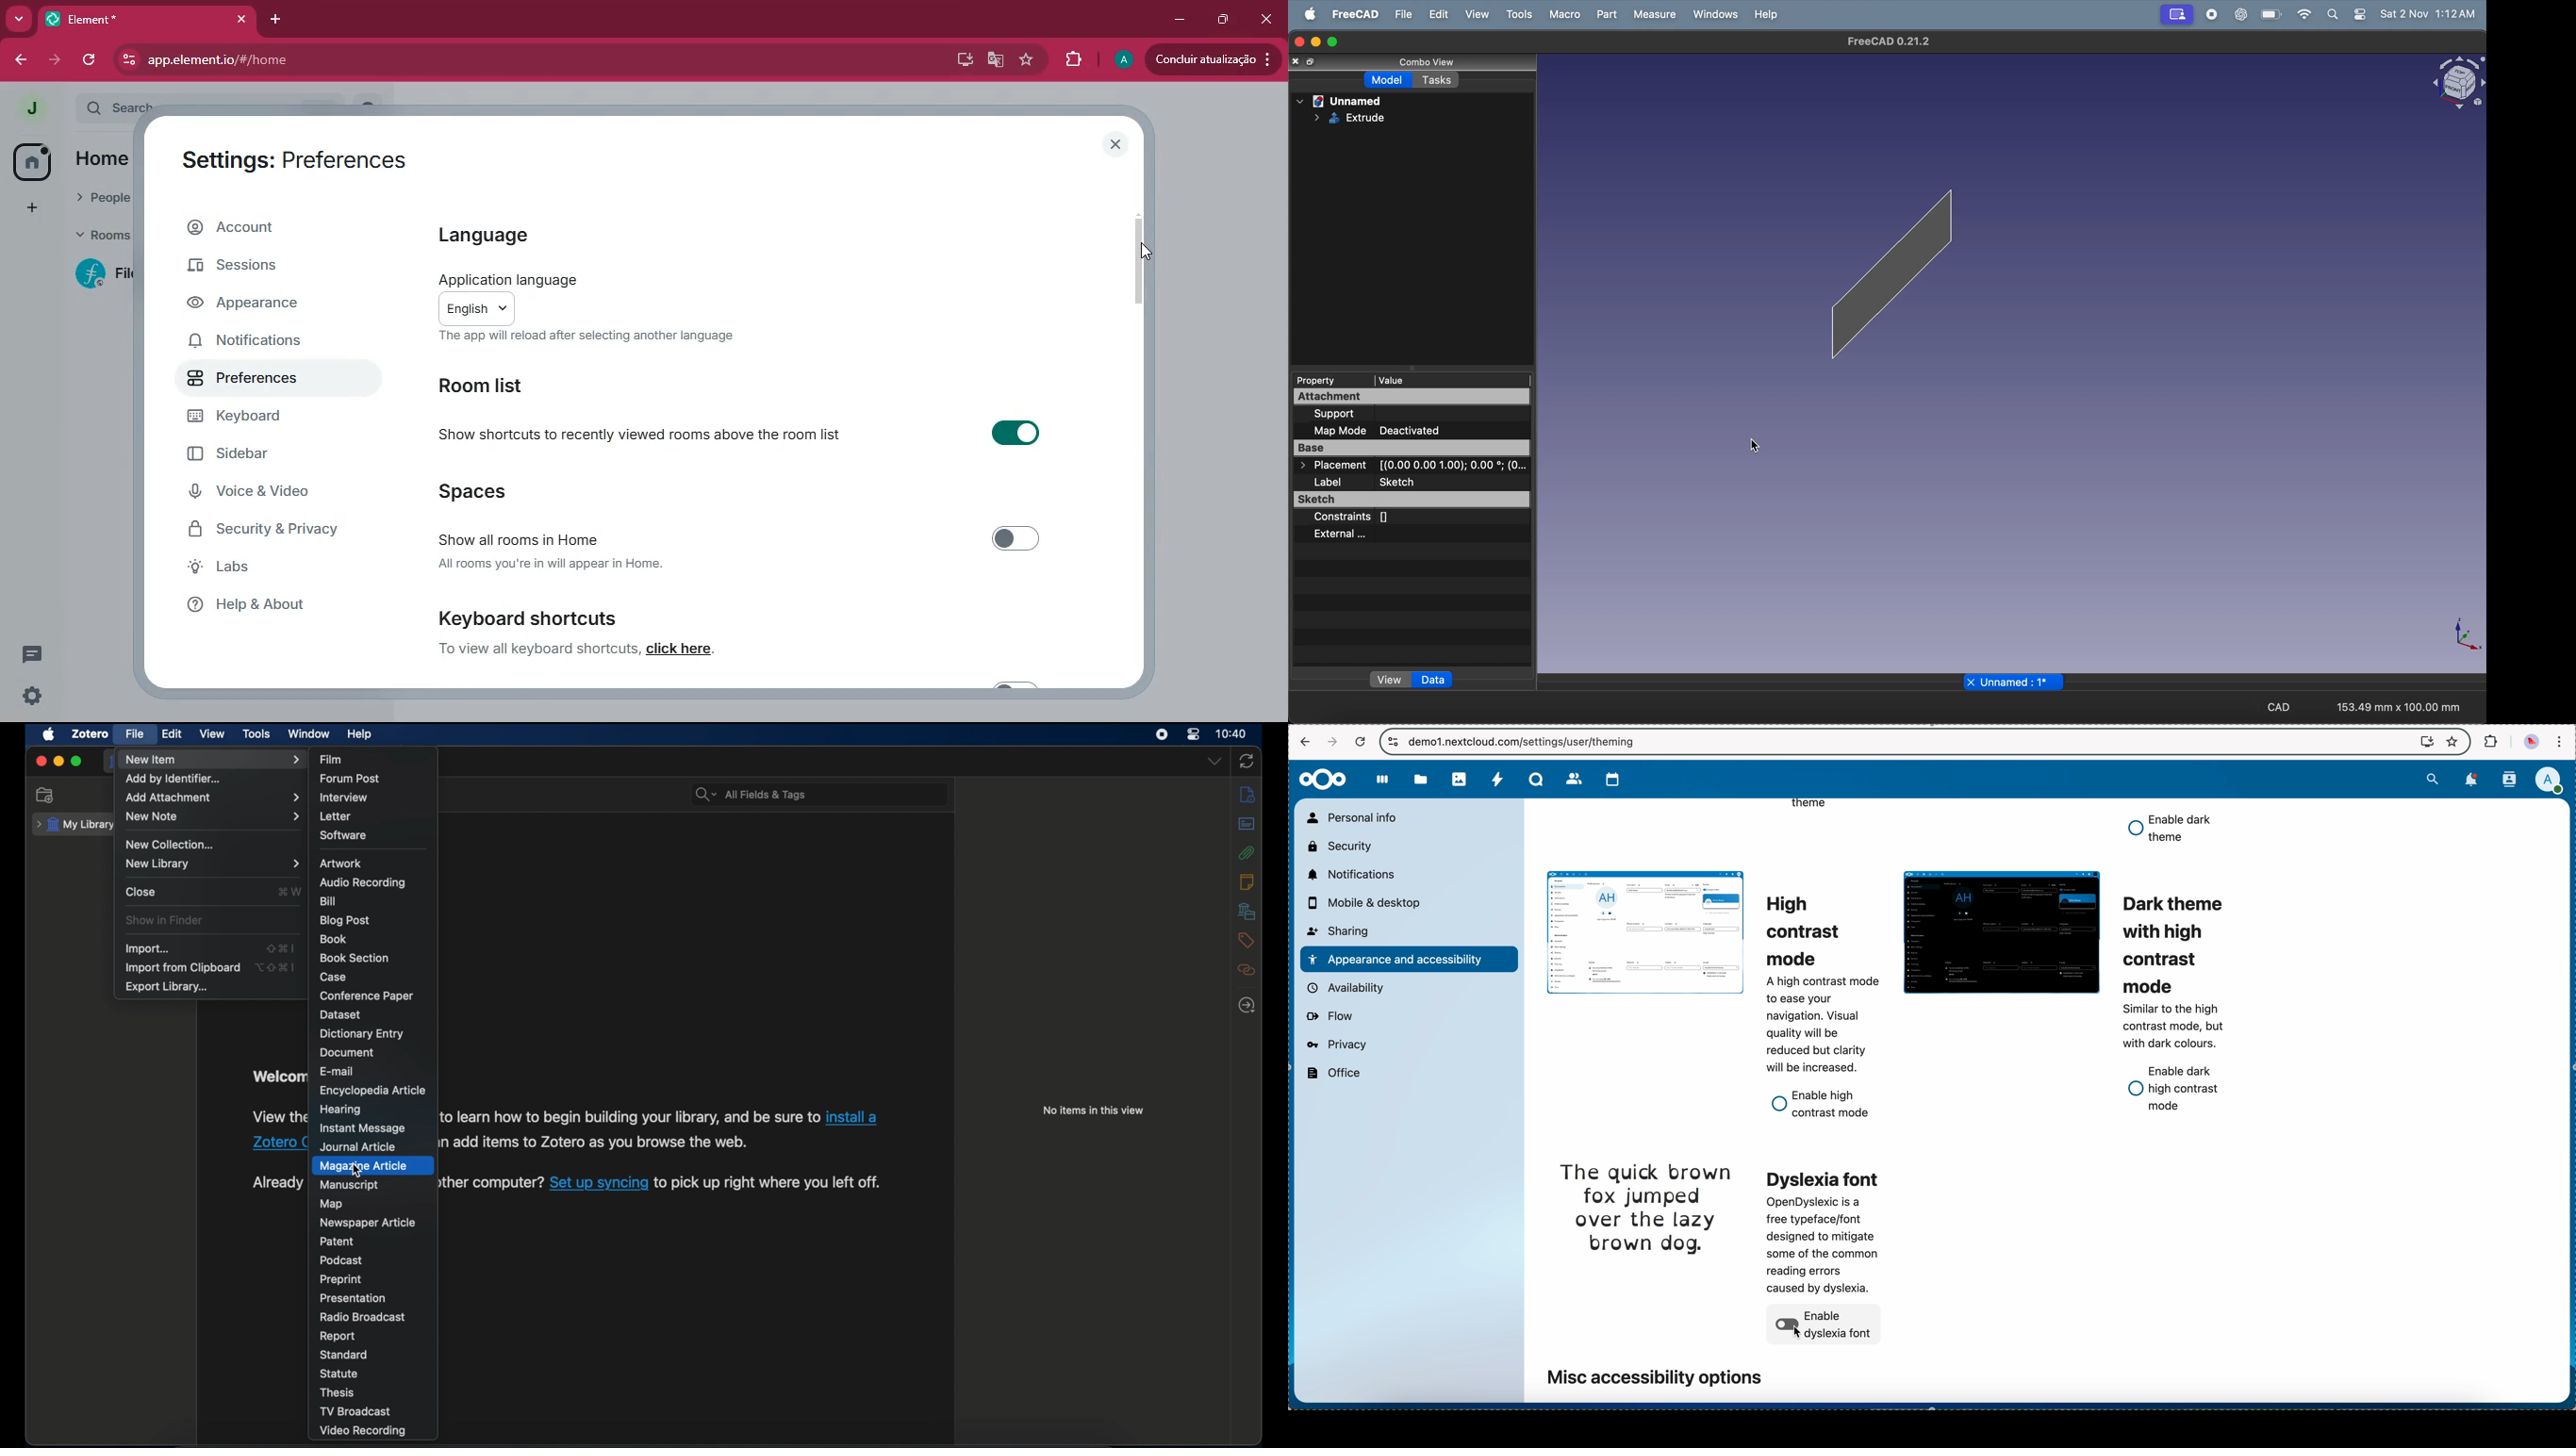  I want to click on presentation, so click(355, 1298).